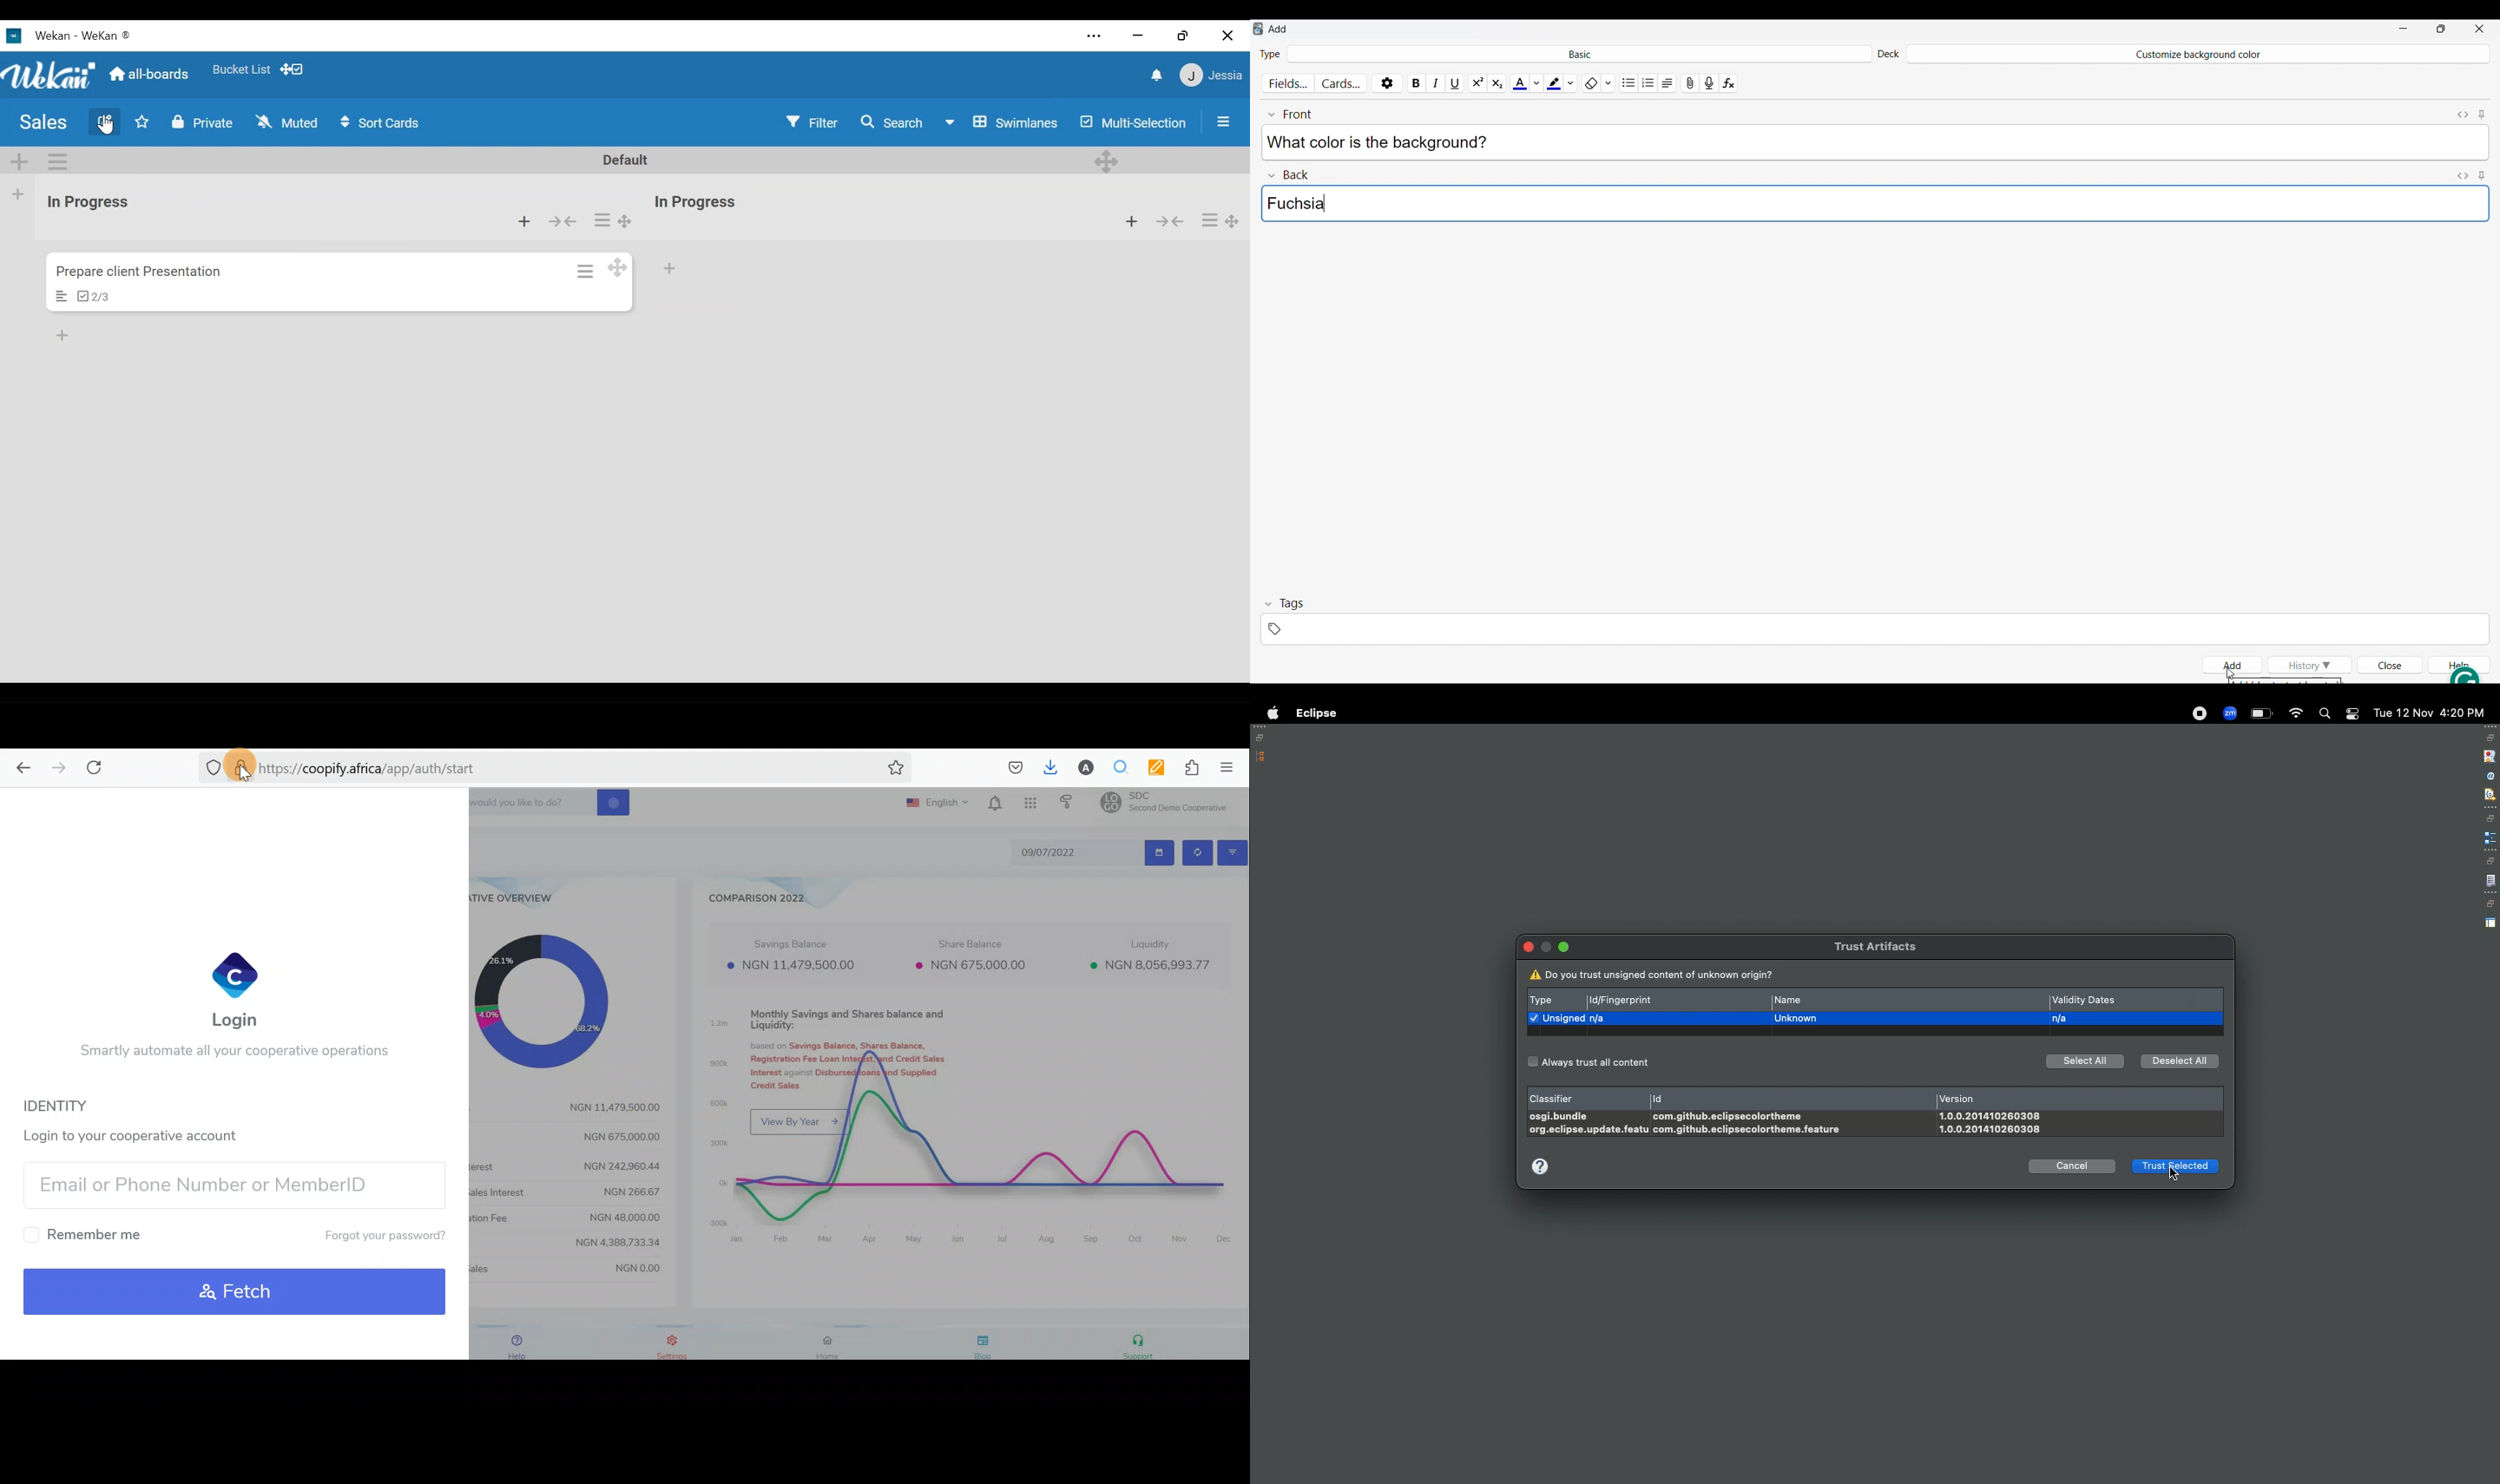  I want to click on Desktop drag handles, so click(1108, 161).